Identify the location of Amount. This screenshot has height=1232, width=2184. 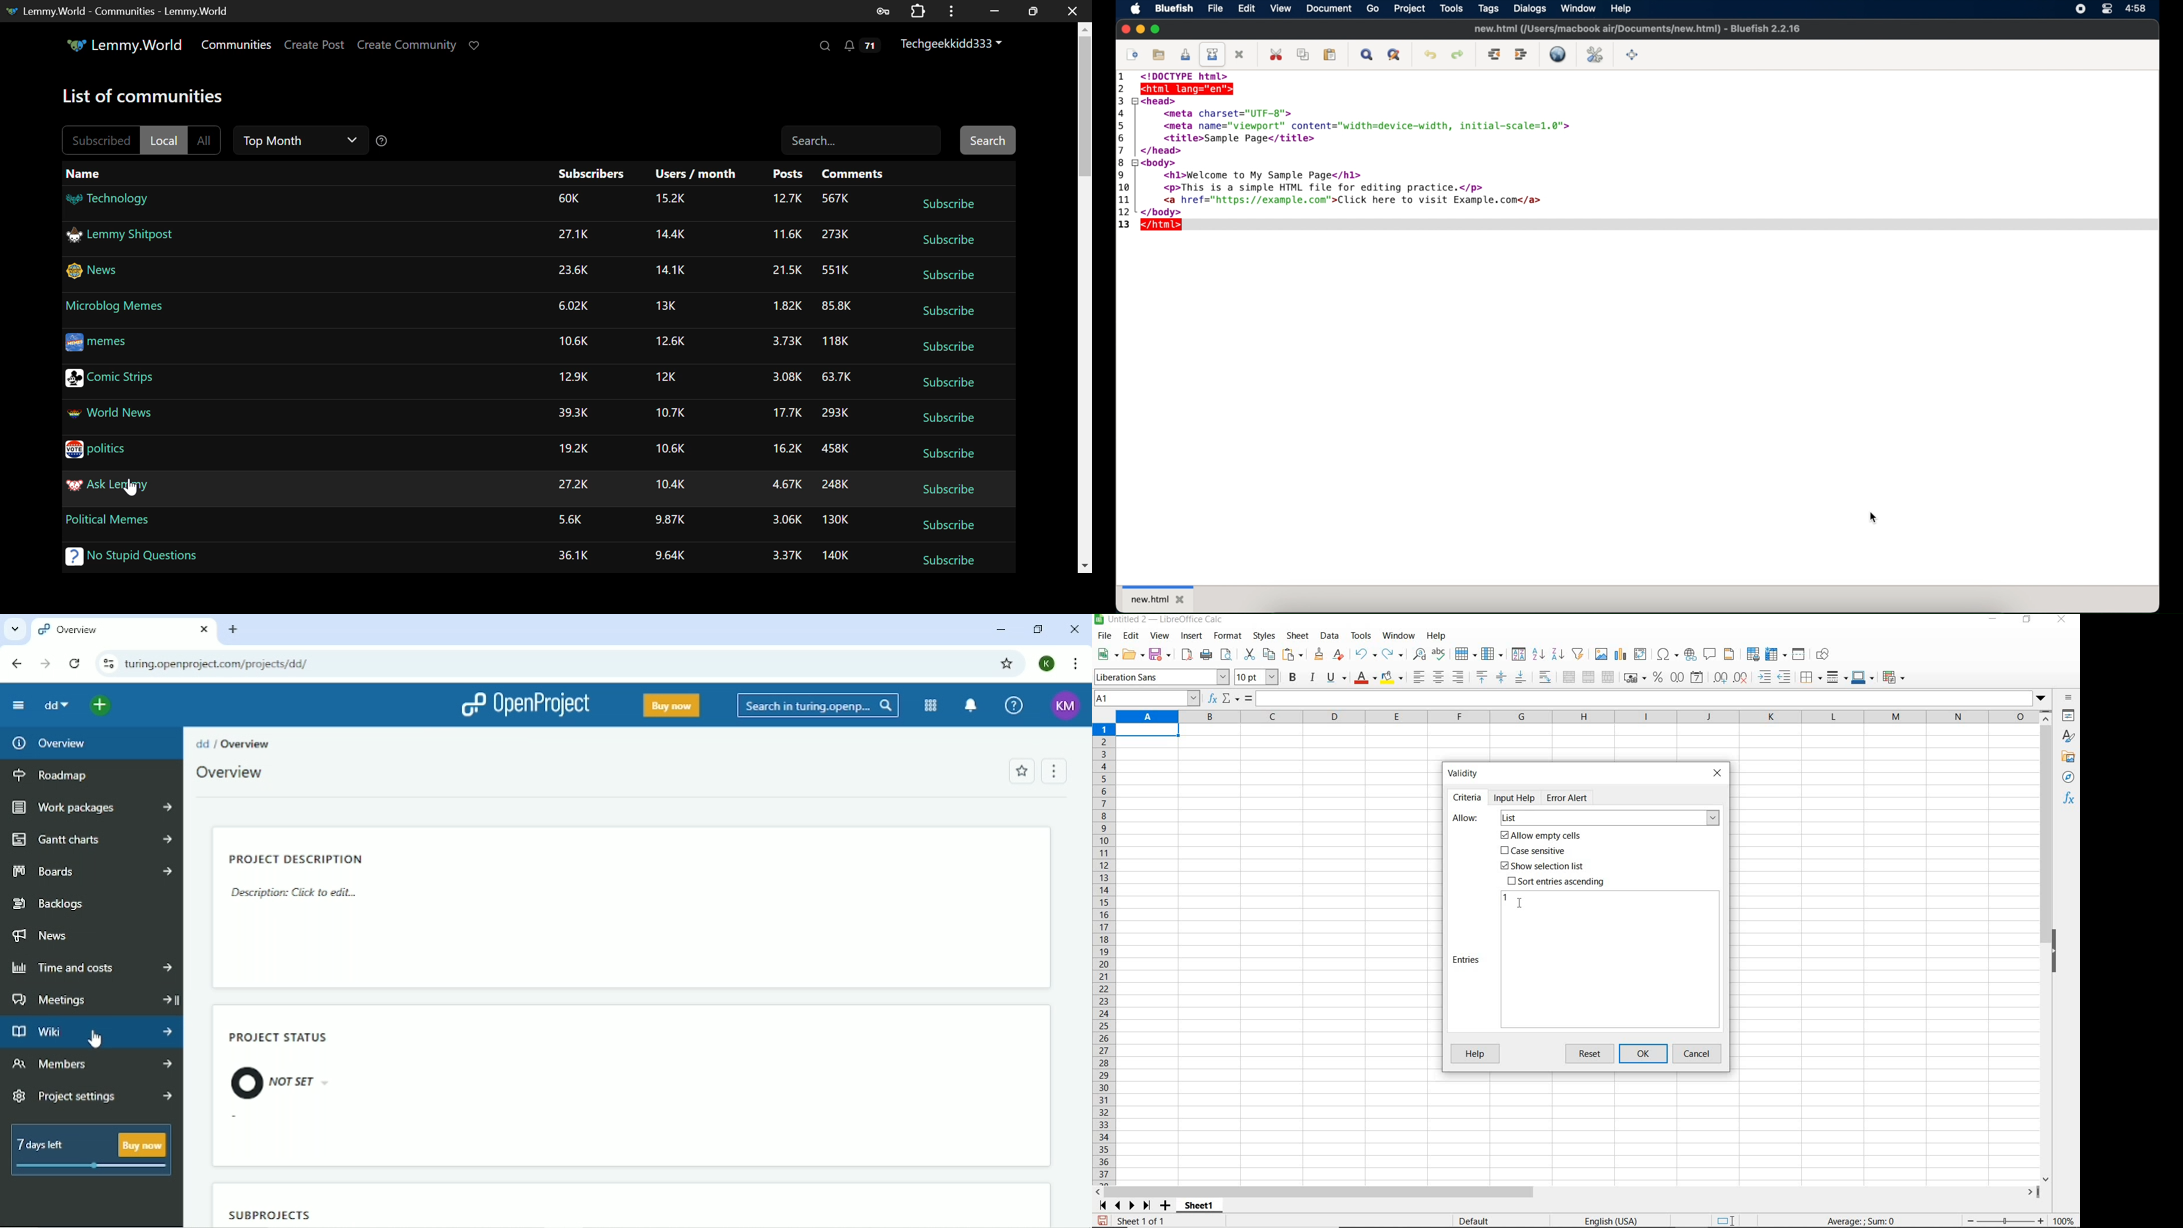
(788, 555).